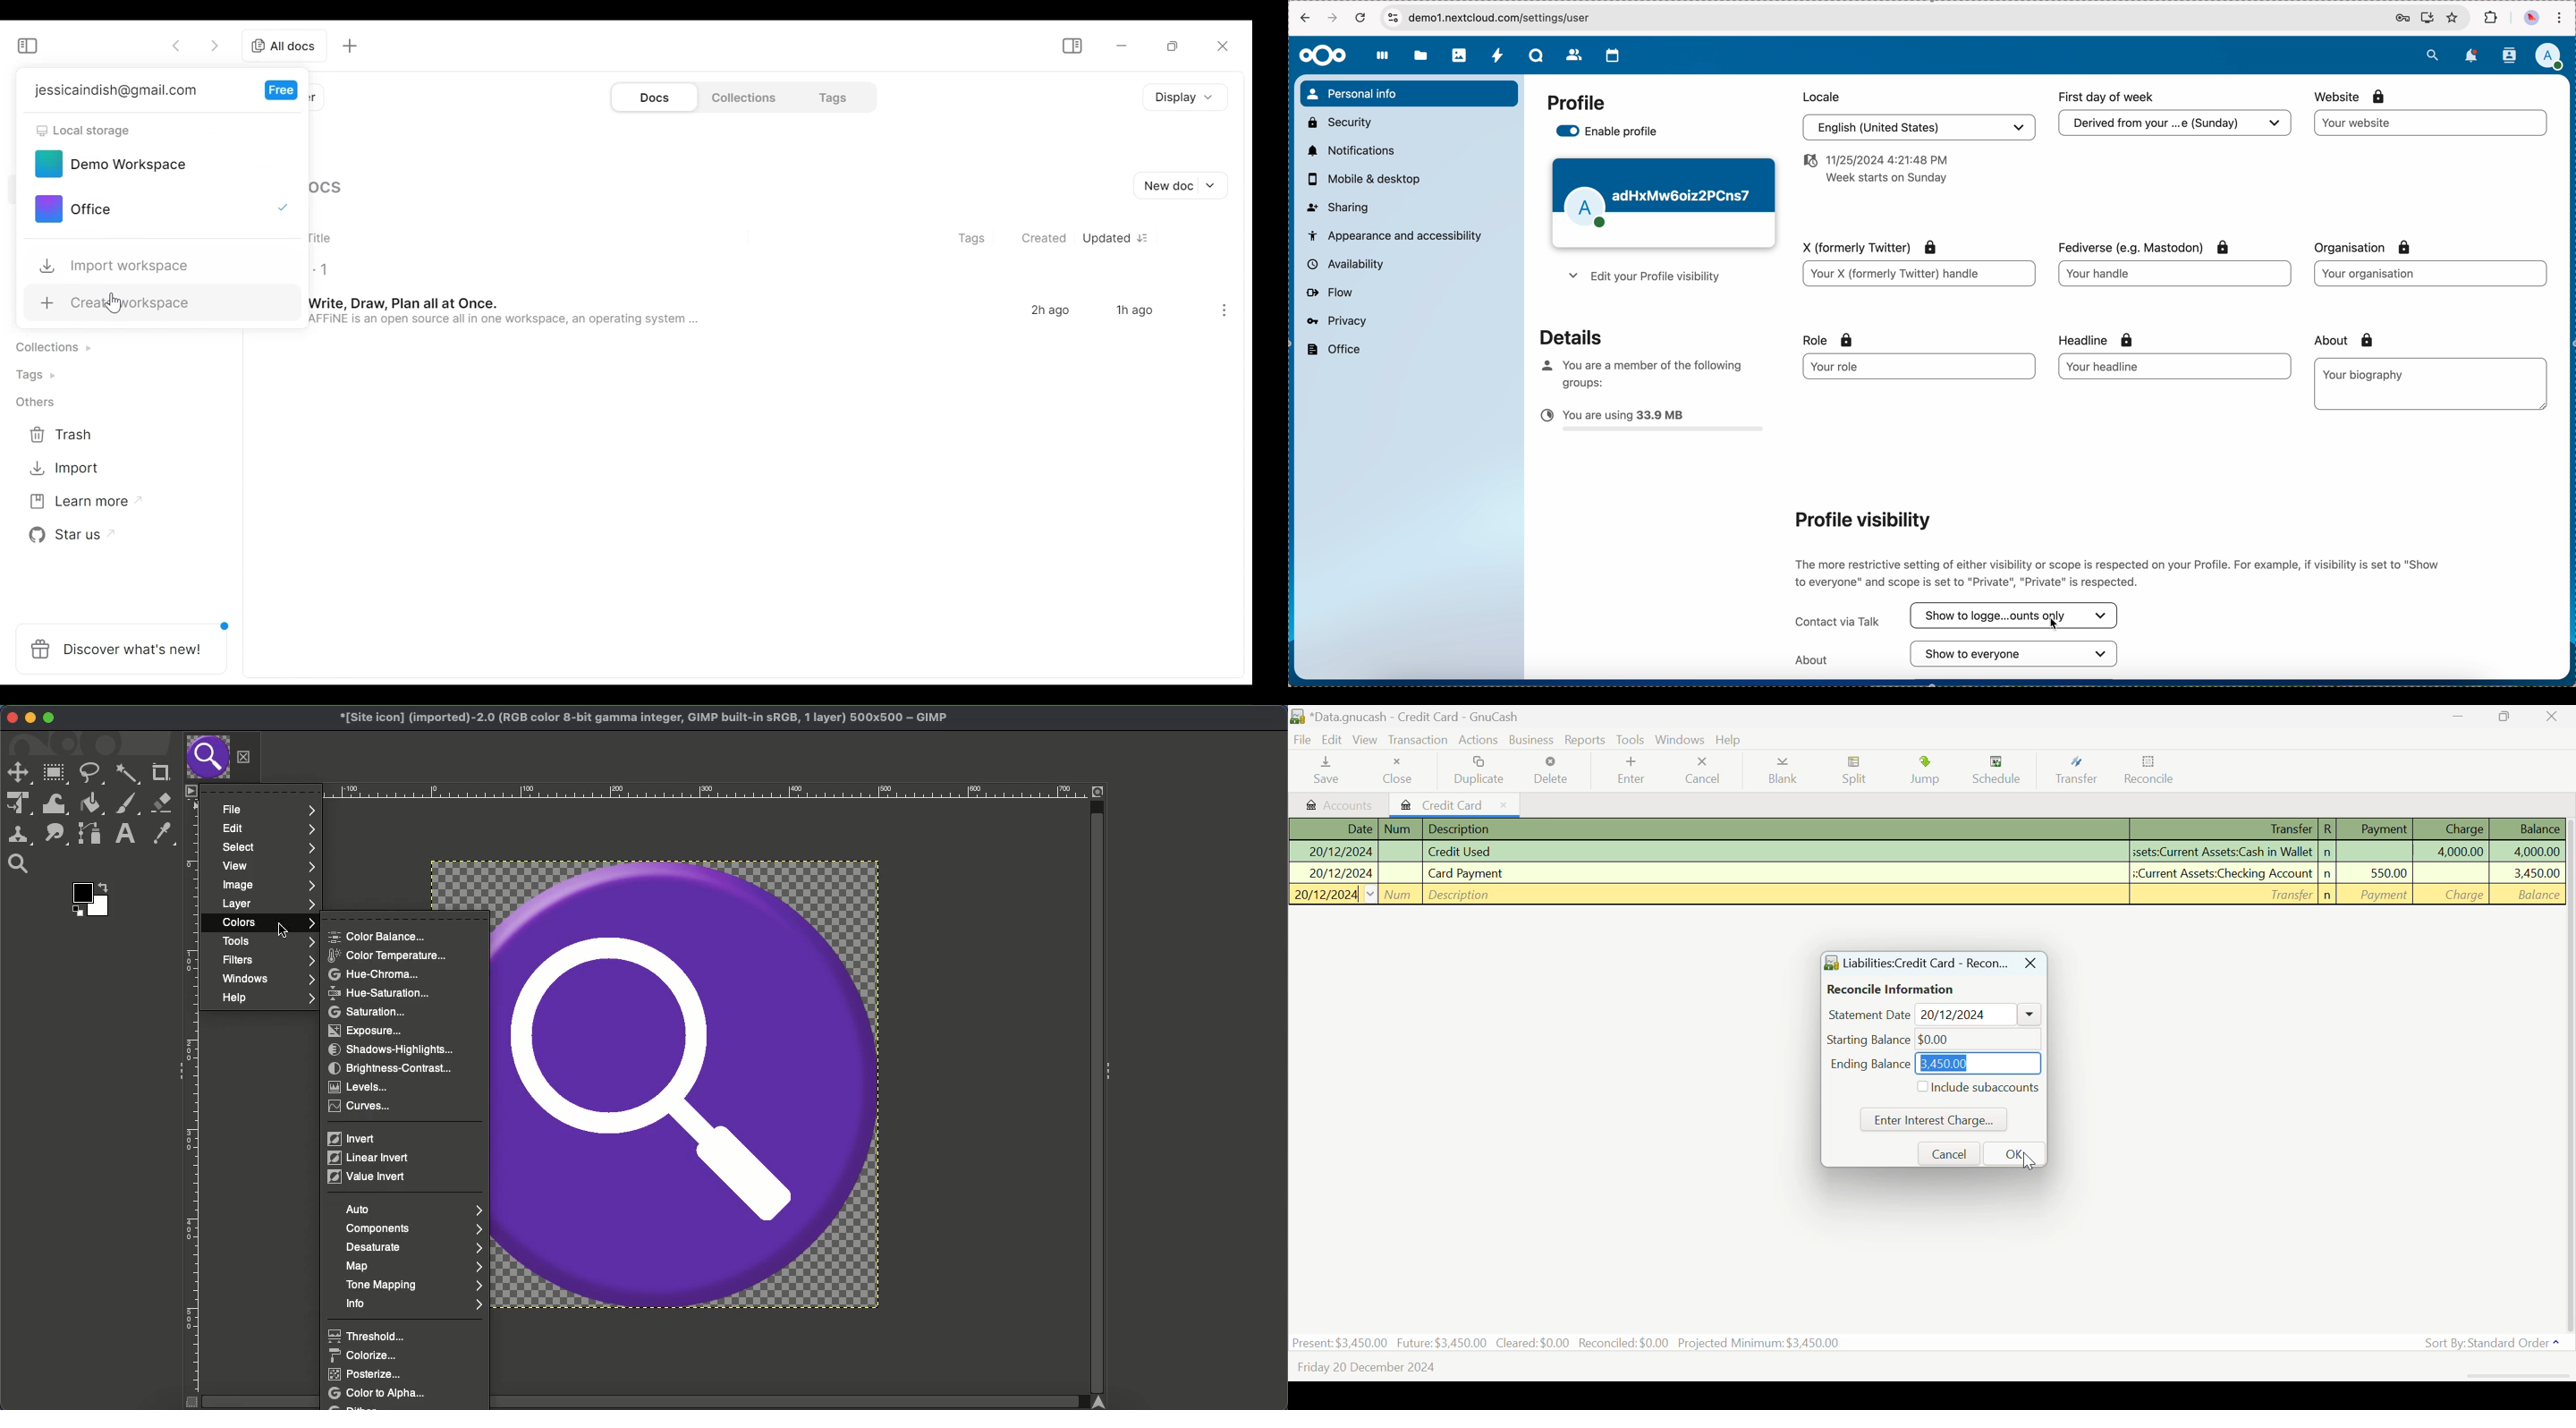  Describe the element at coordinates (1575, 104) in the screenshot. I see `profile` at that location.